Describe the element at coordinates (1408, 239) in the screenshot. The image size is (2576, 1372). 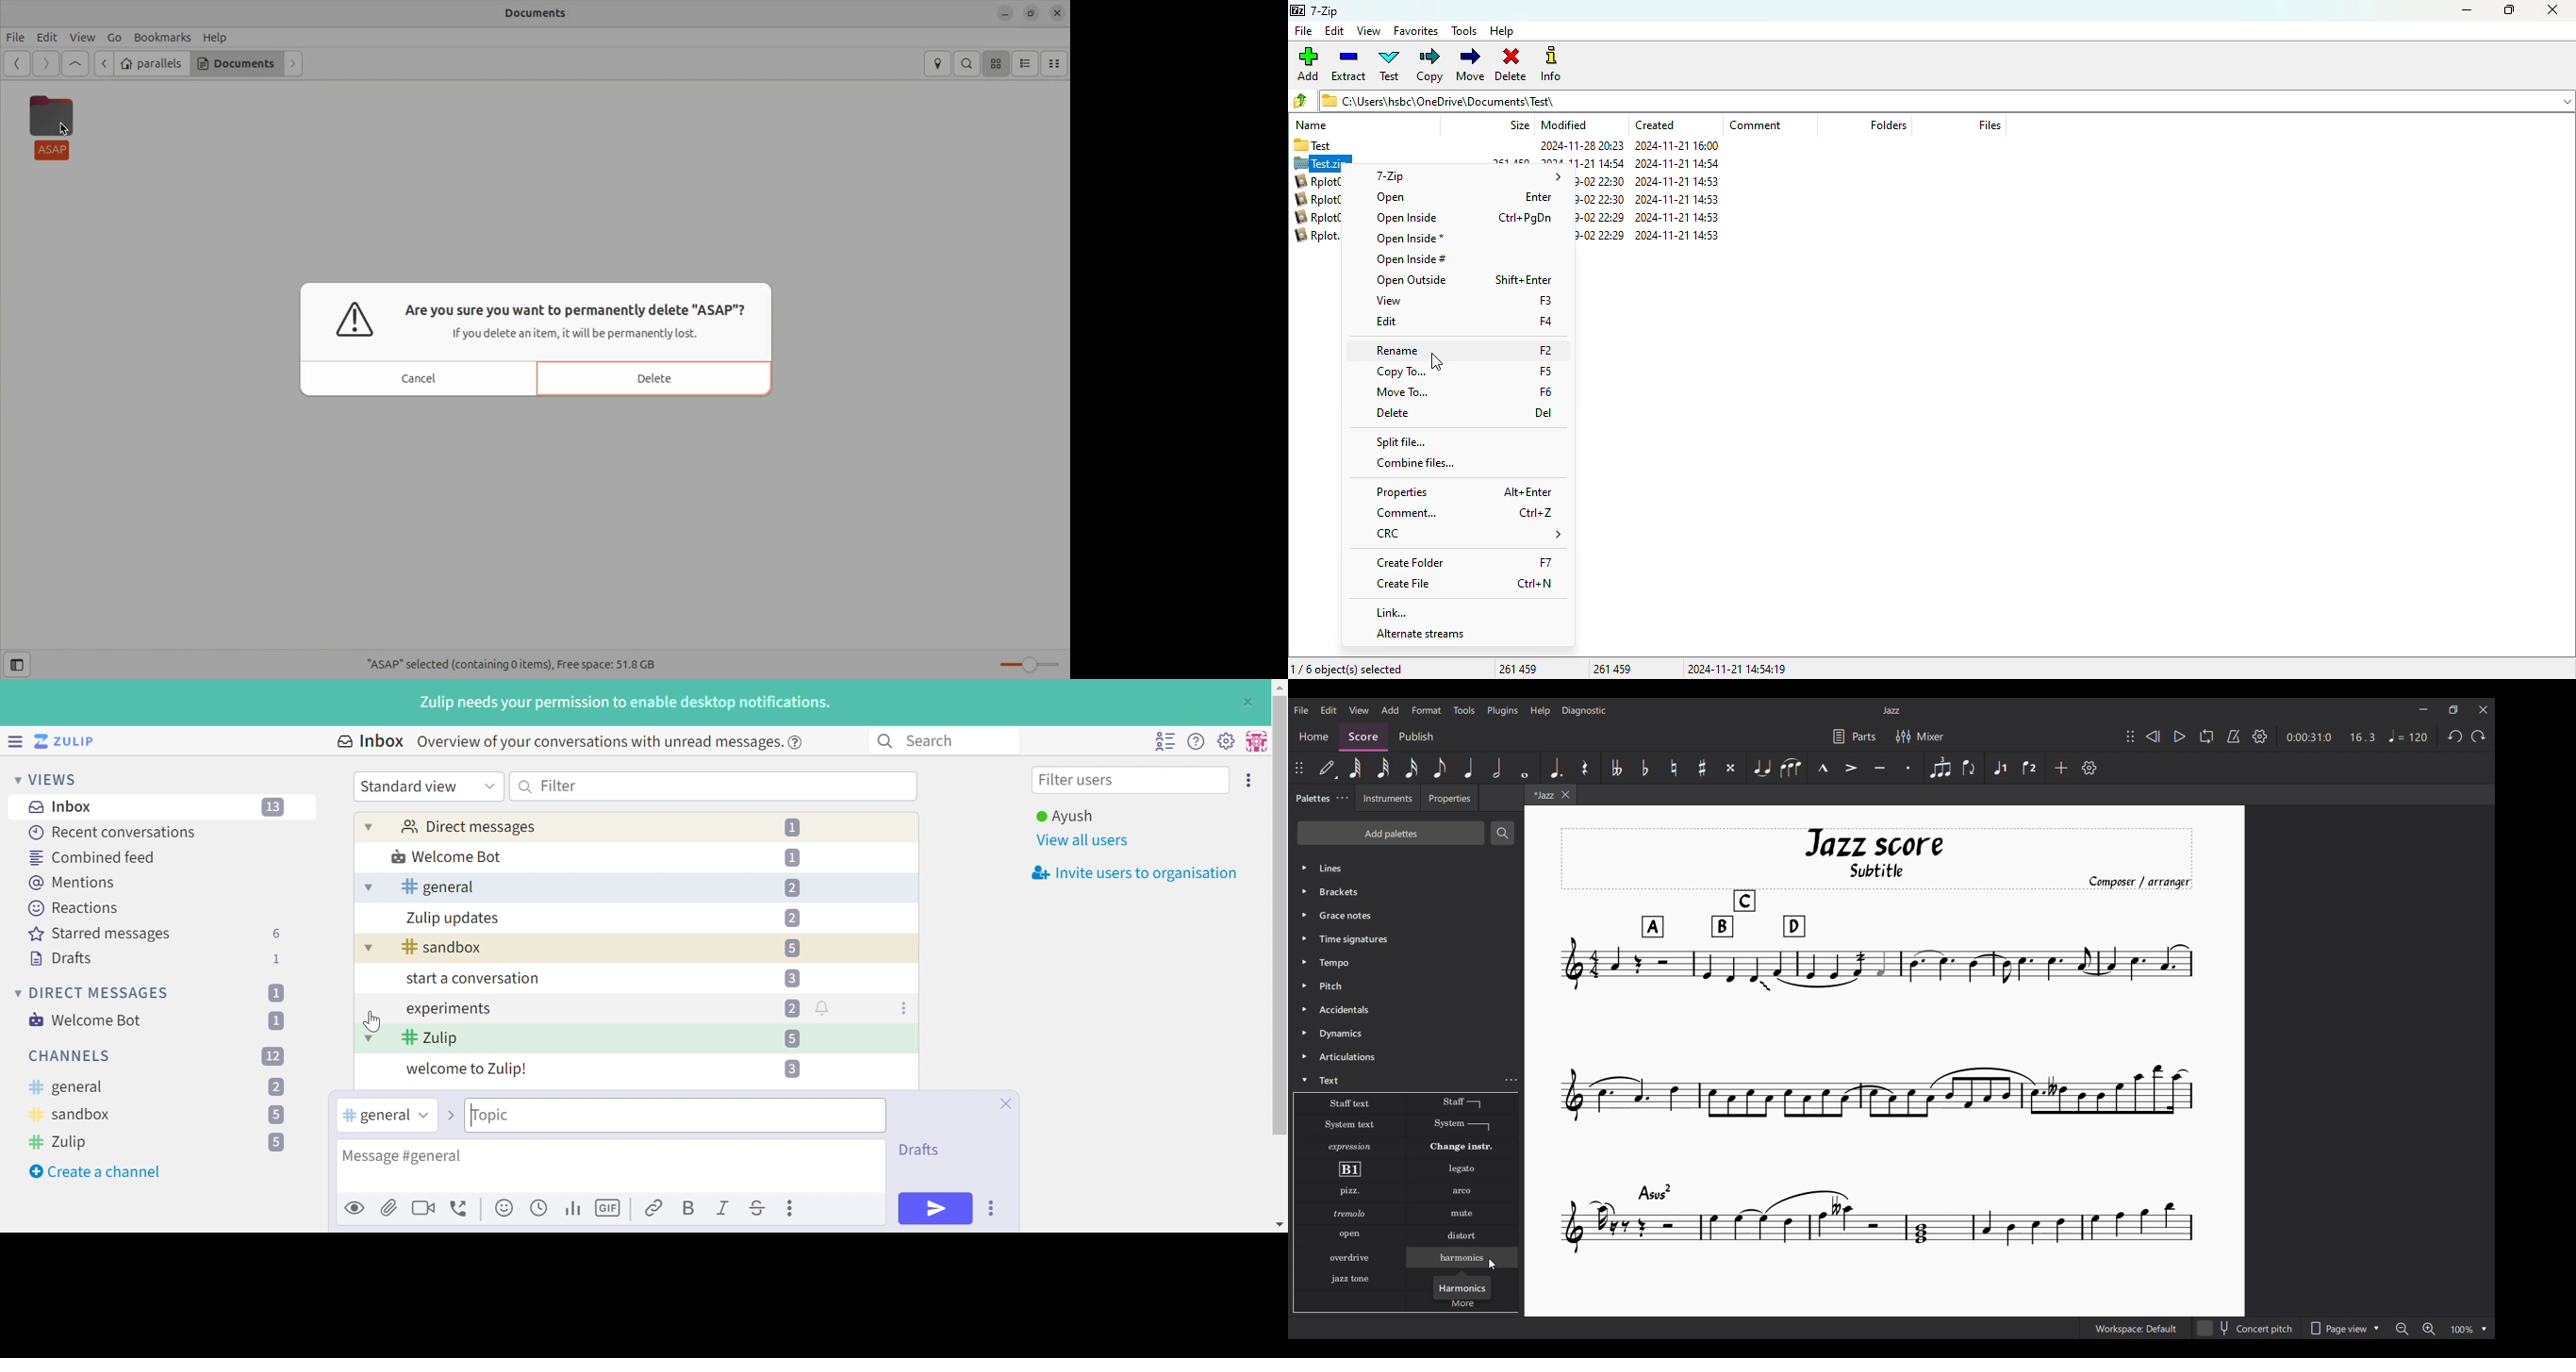
I see `open inside*` at that location.